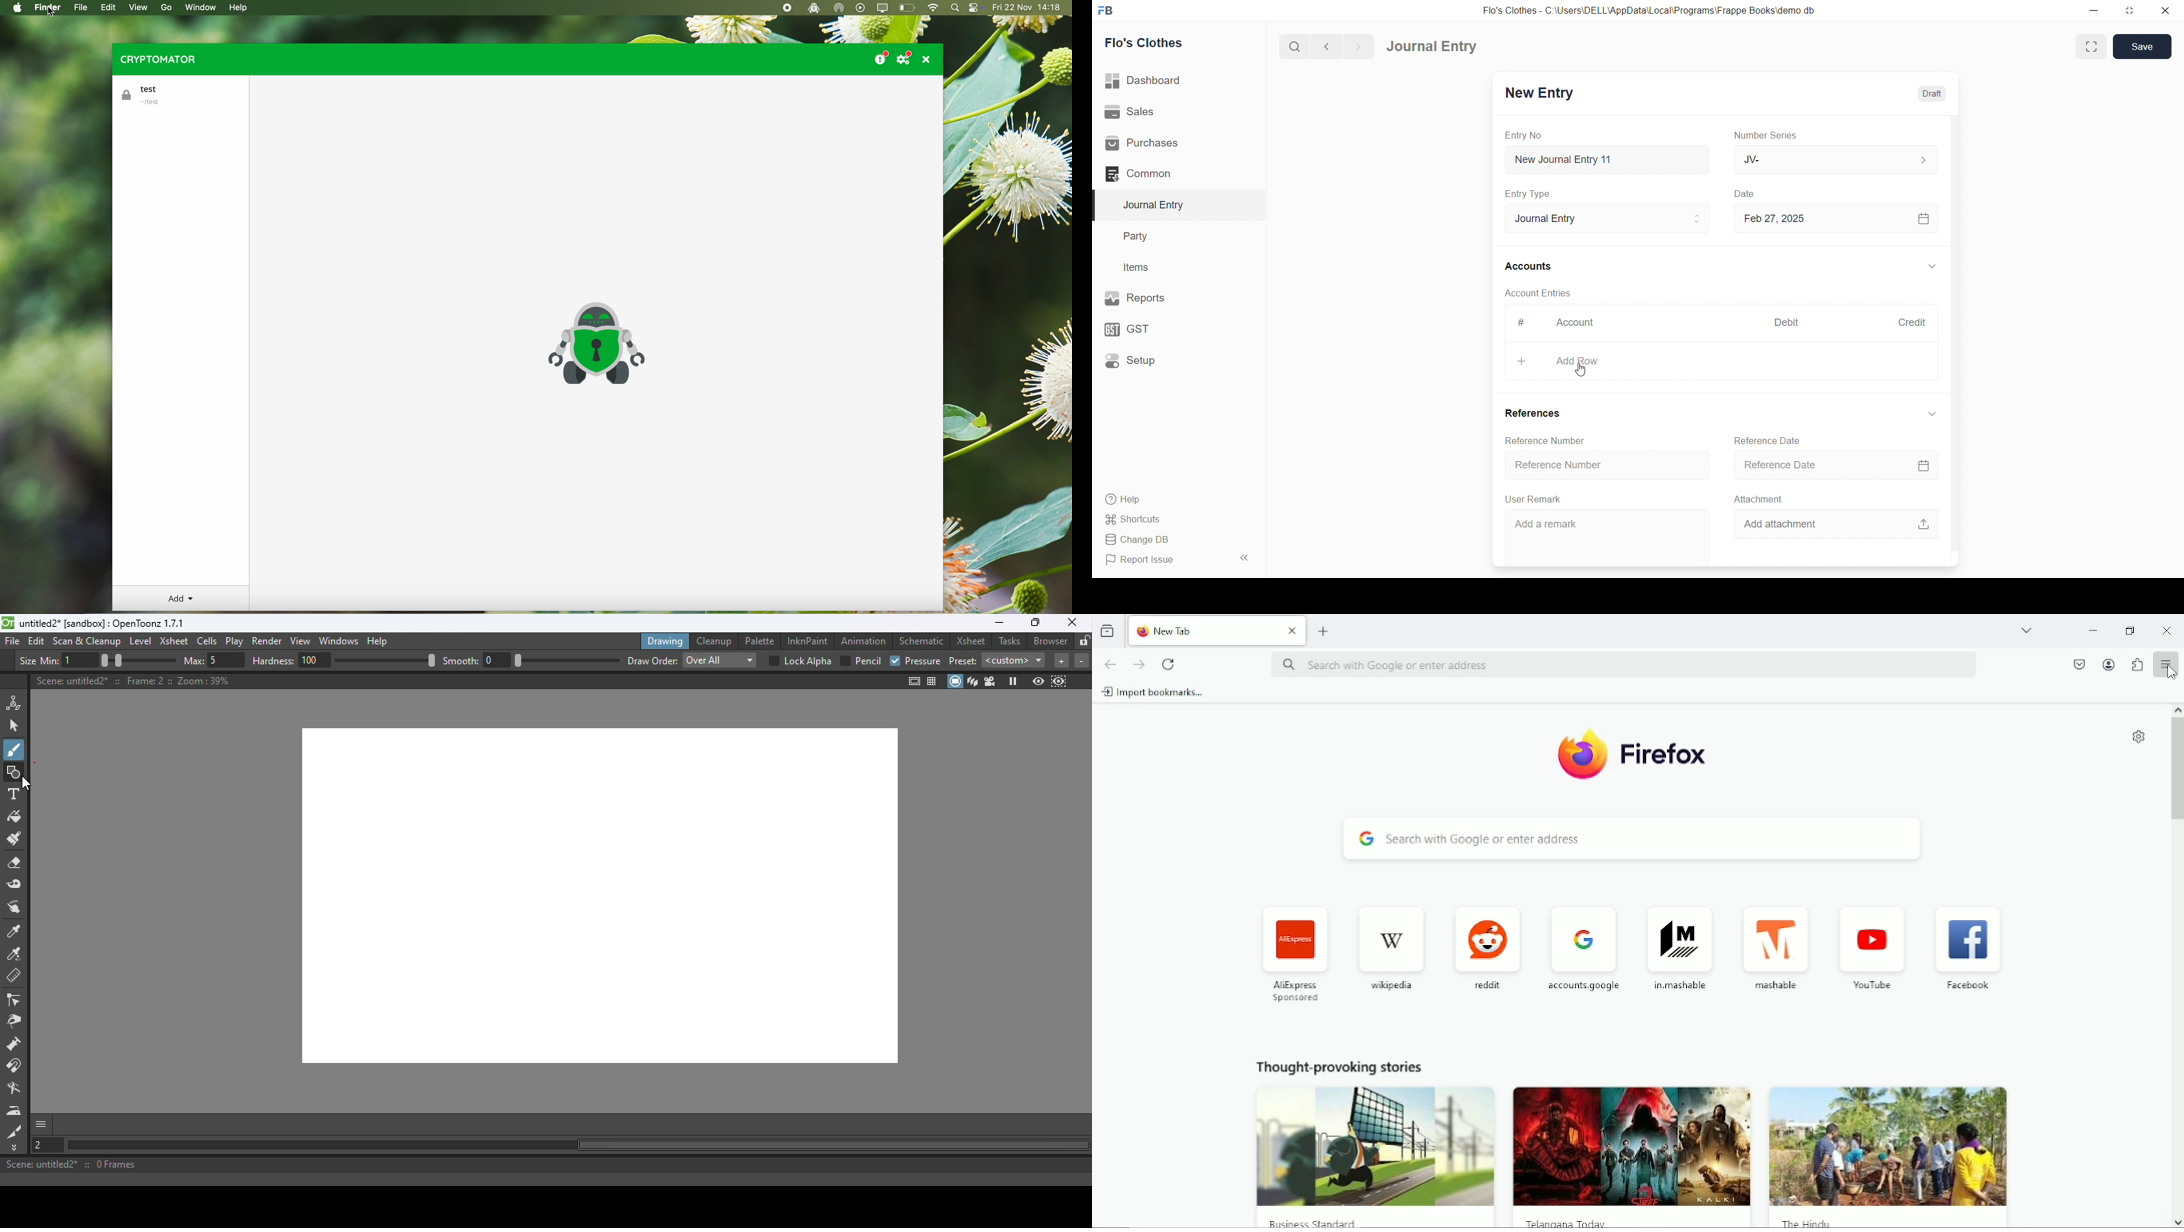 Image resolution: width=2184 pixels, height=1232 pixels. Describe the element at coordinates (1931, 417) in the screenshot. I see `EXPAND/COLLAPSE` at that location.